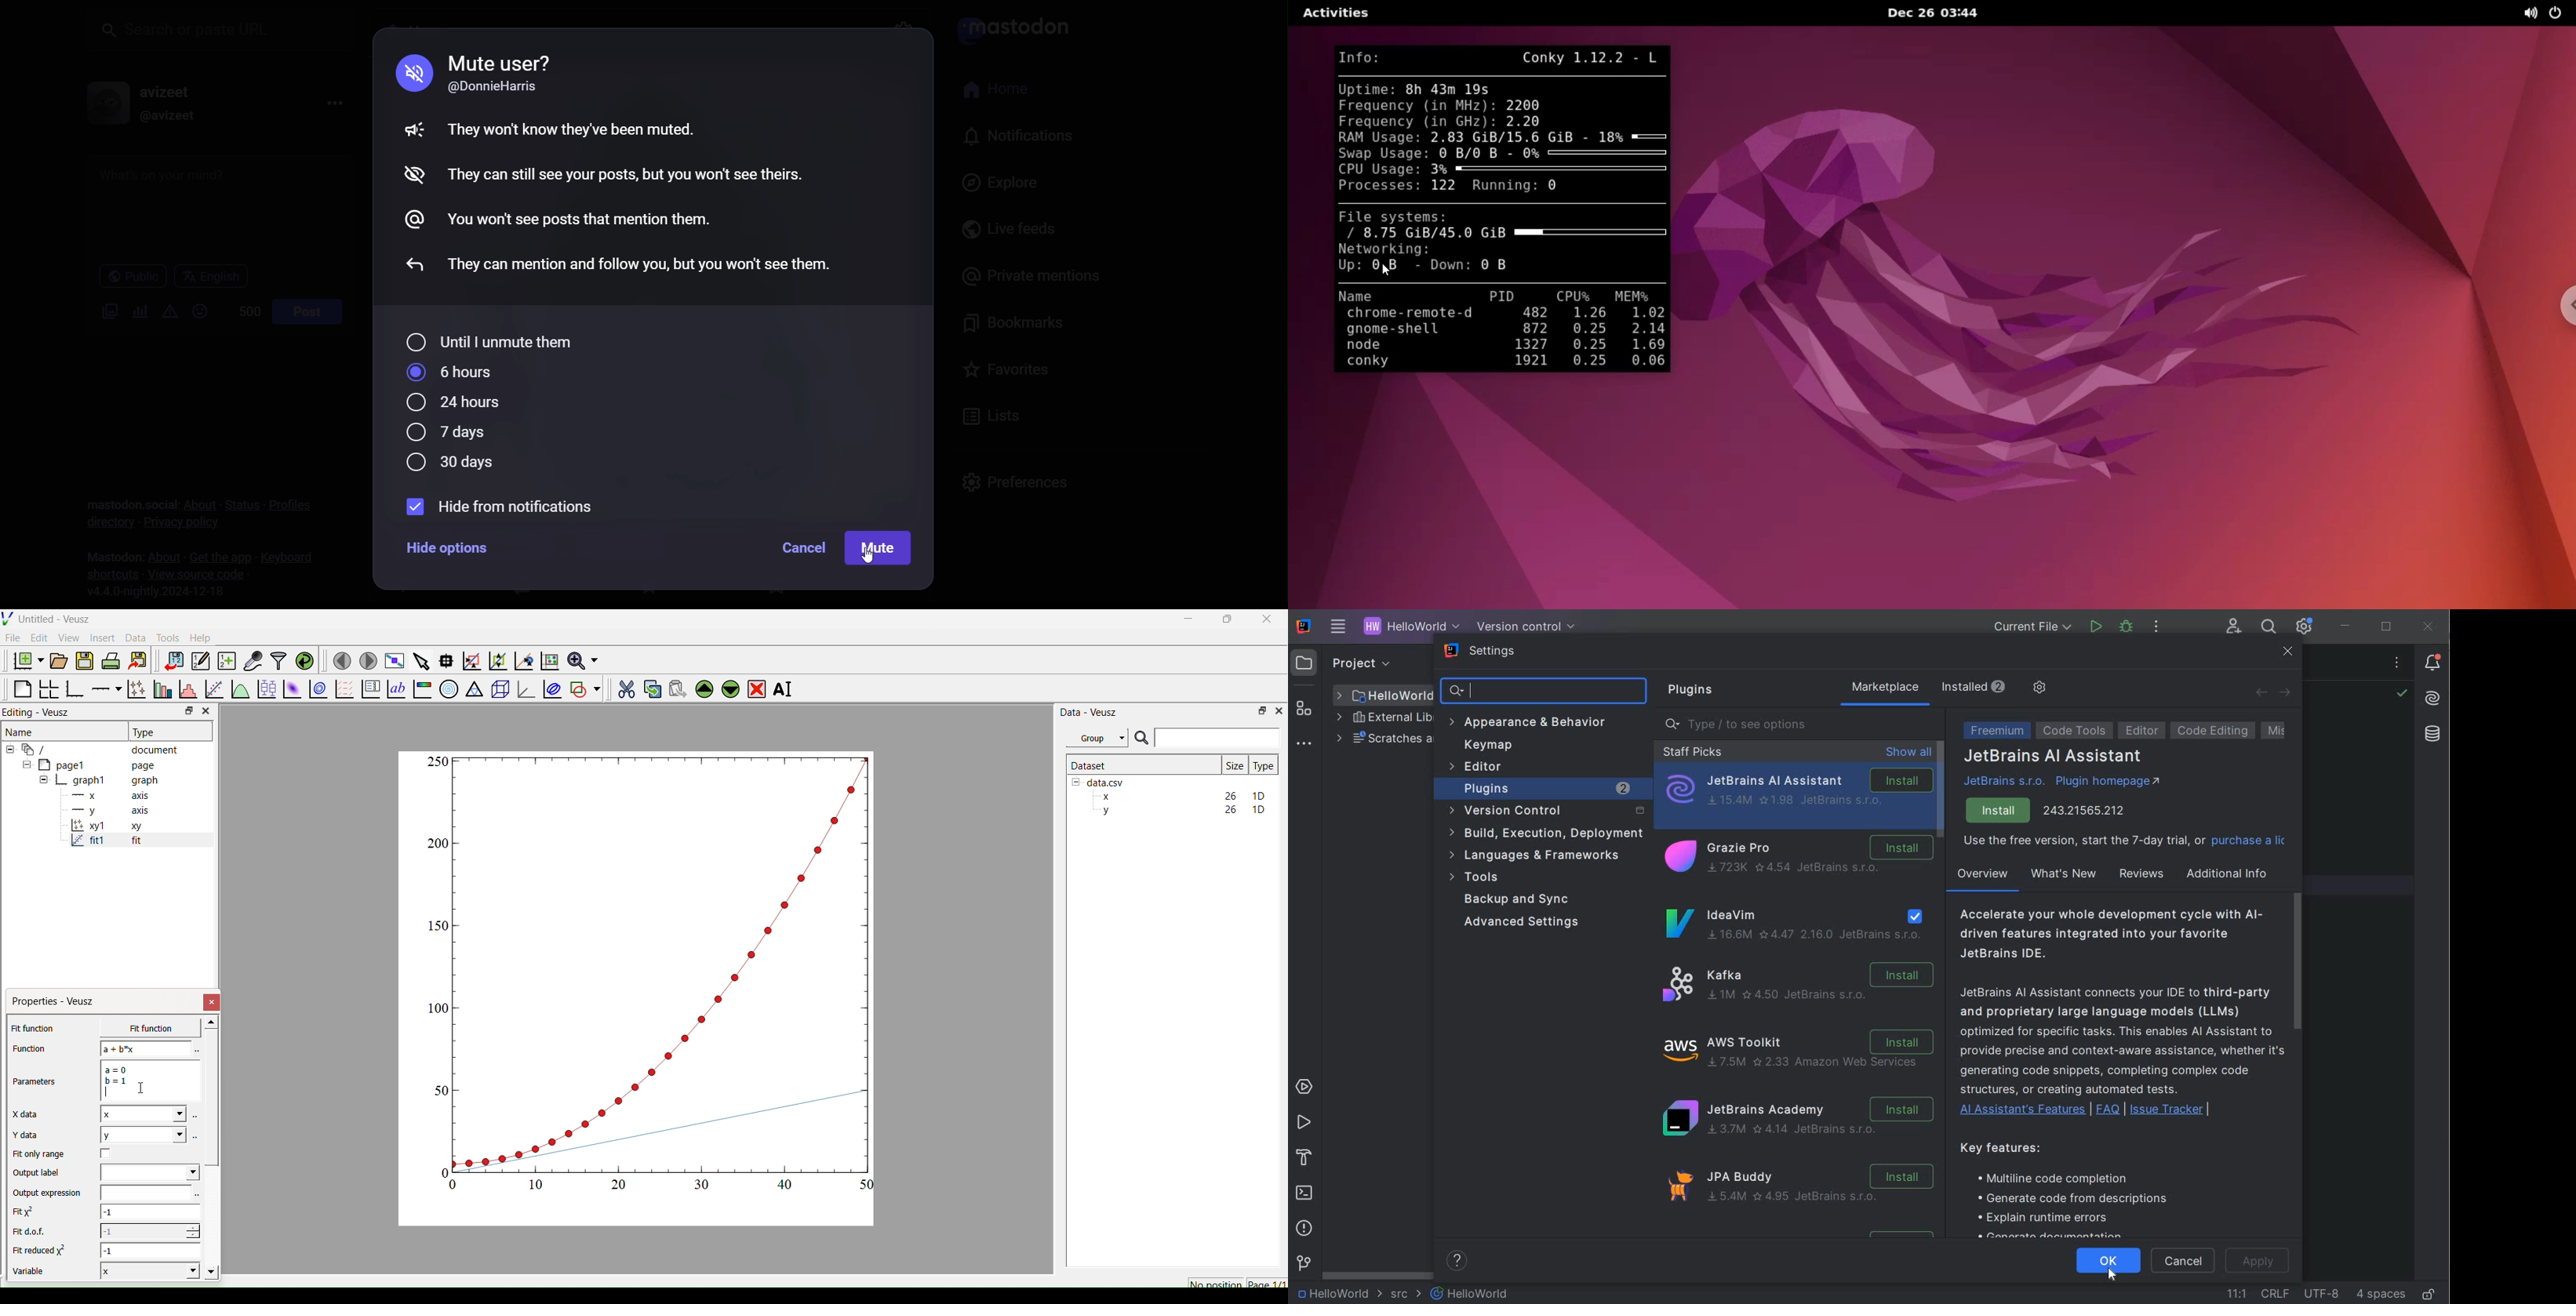  I want to click on Select using dataset browser, so click(196, 1136).